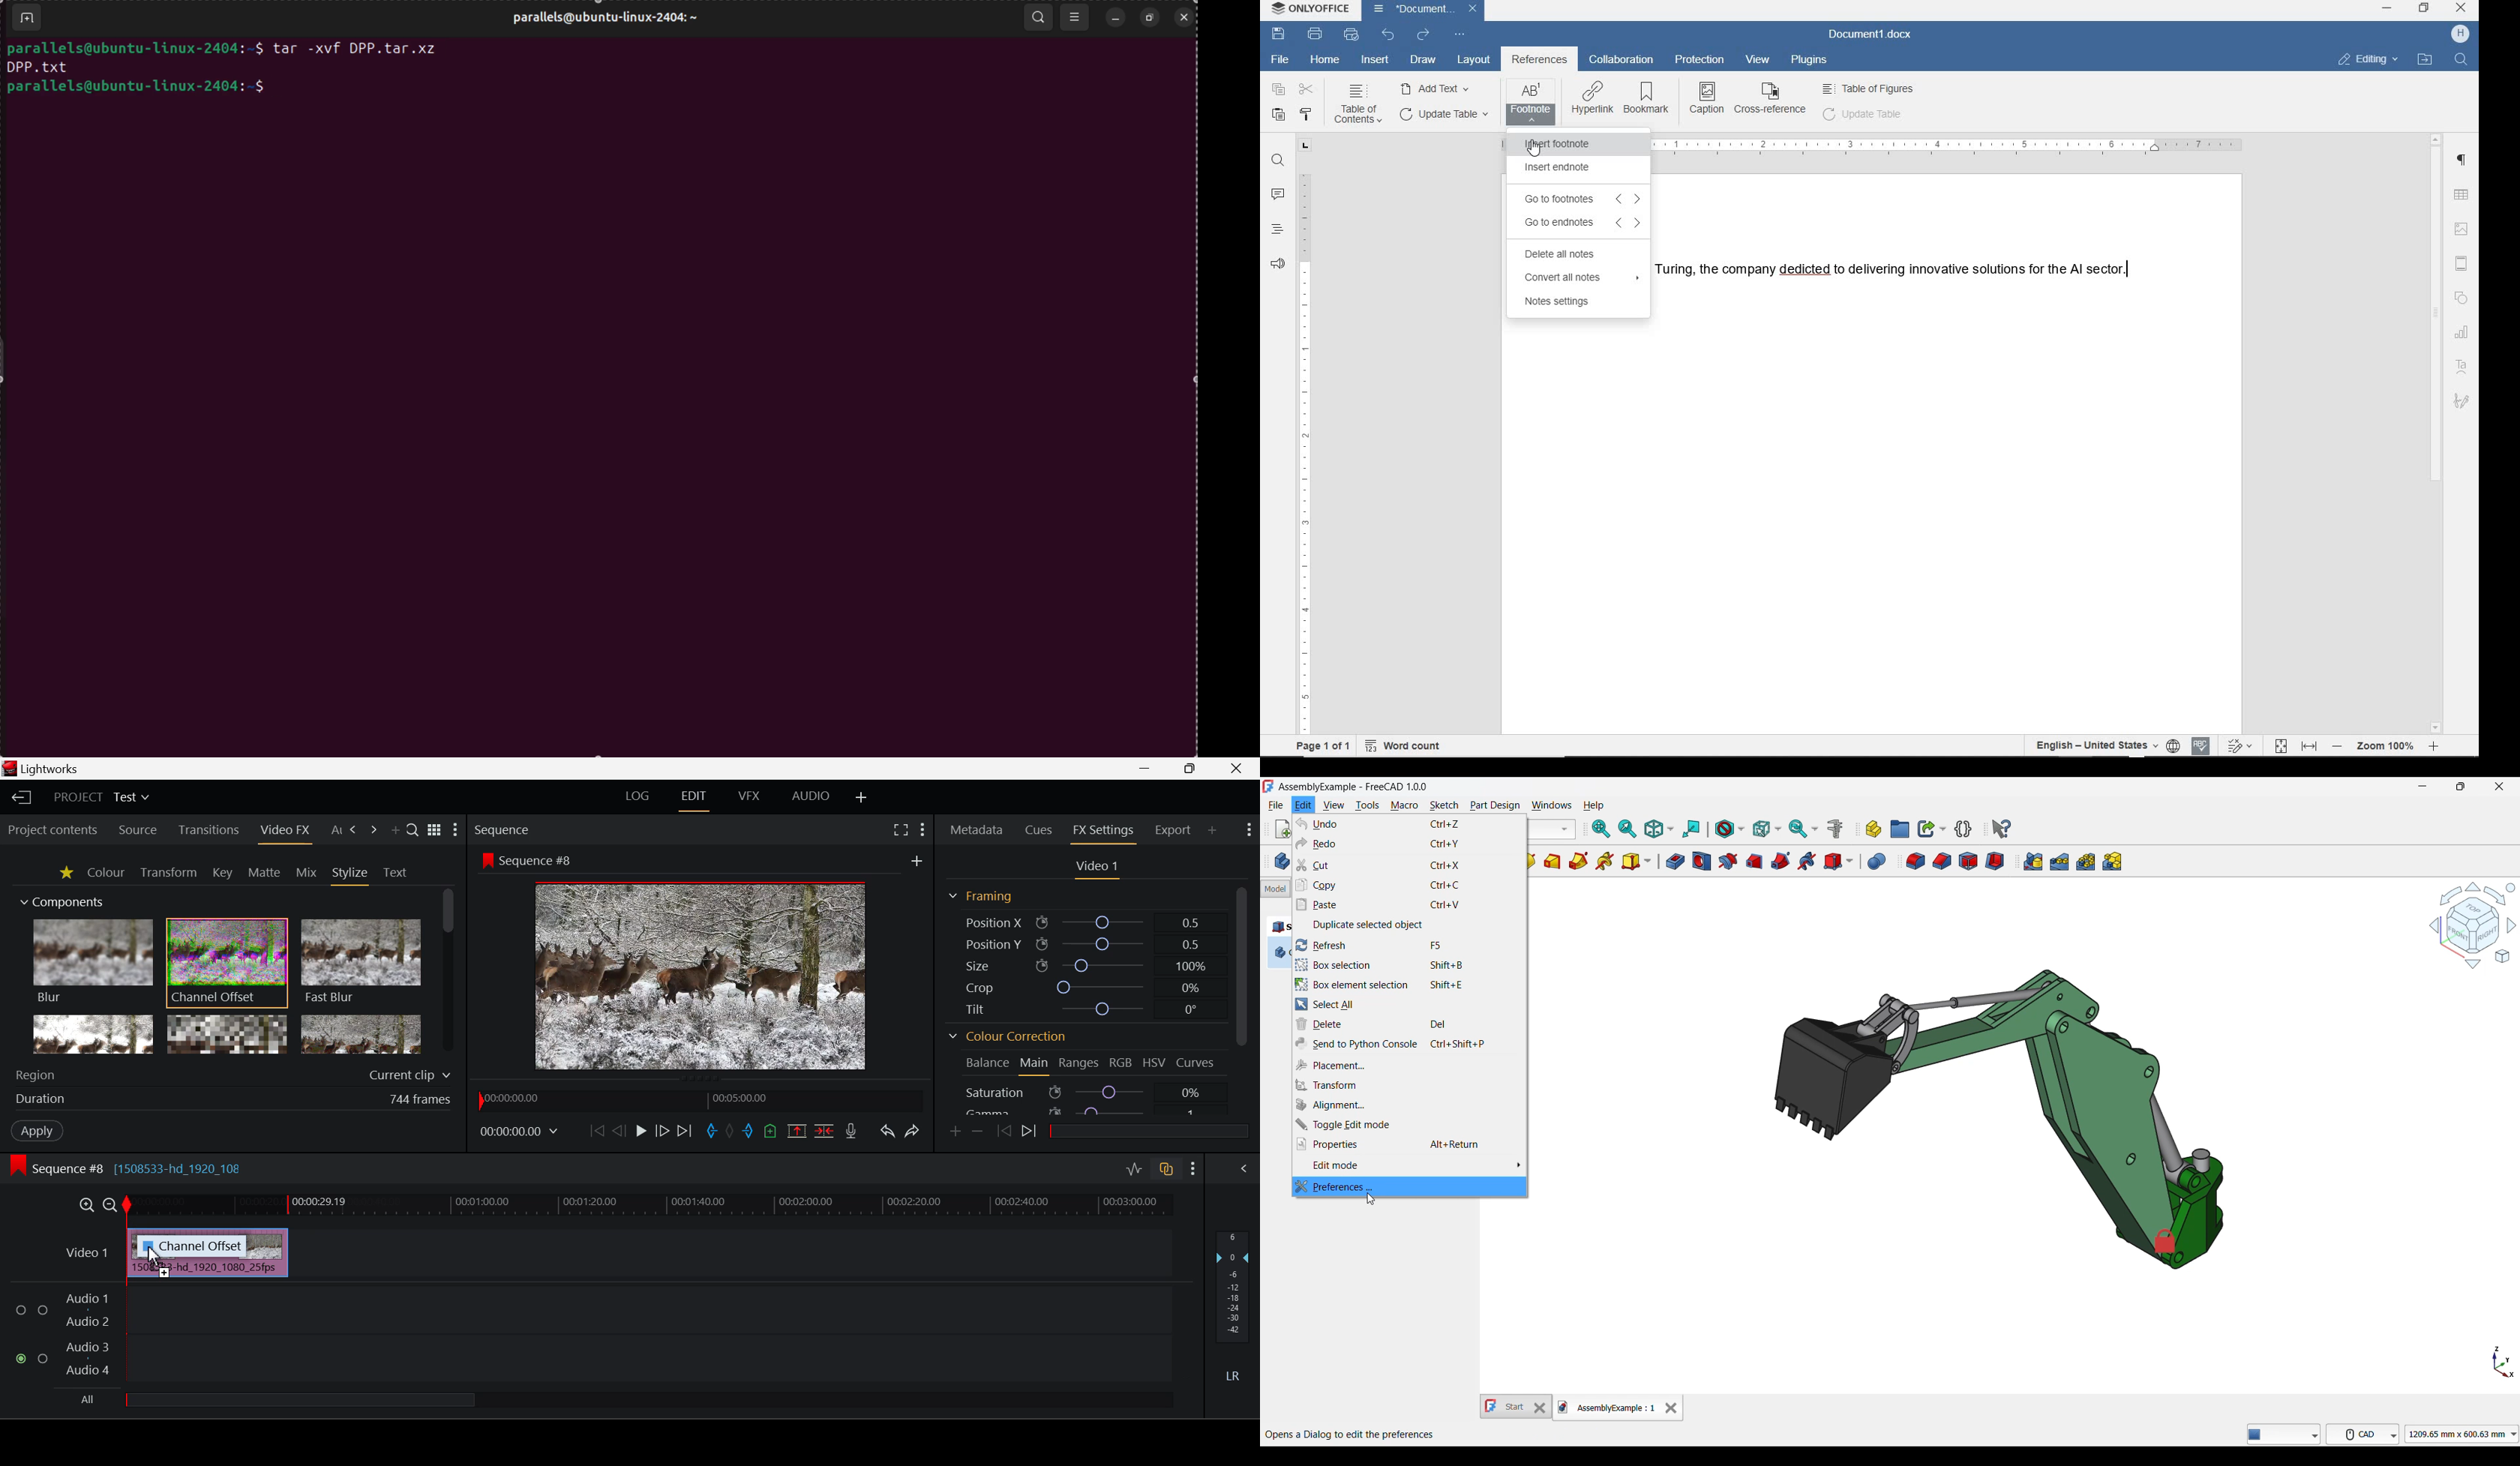  I want to click on Audio Input Field, so click(590, 1336).